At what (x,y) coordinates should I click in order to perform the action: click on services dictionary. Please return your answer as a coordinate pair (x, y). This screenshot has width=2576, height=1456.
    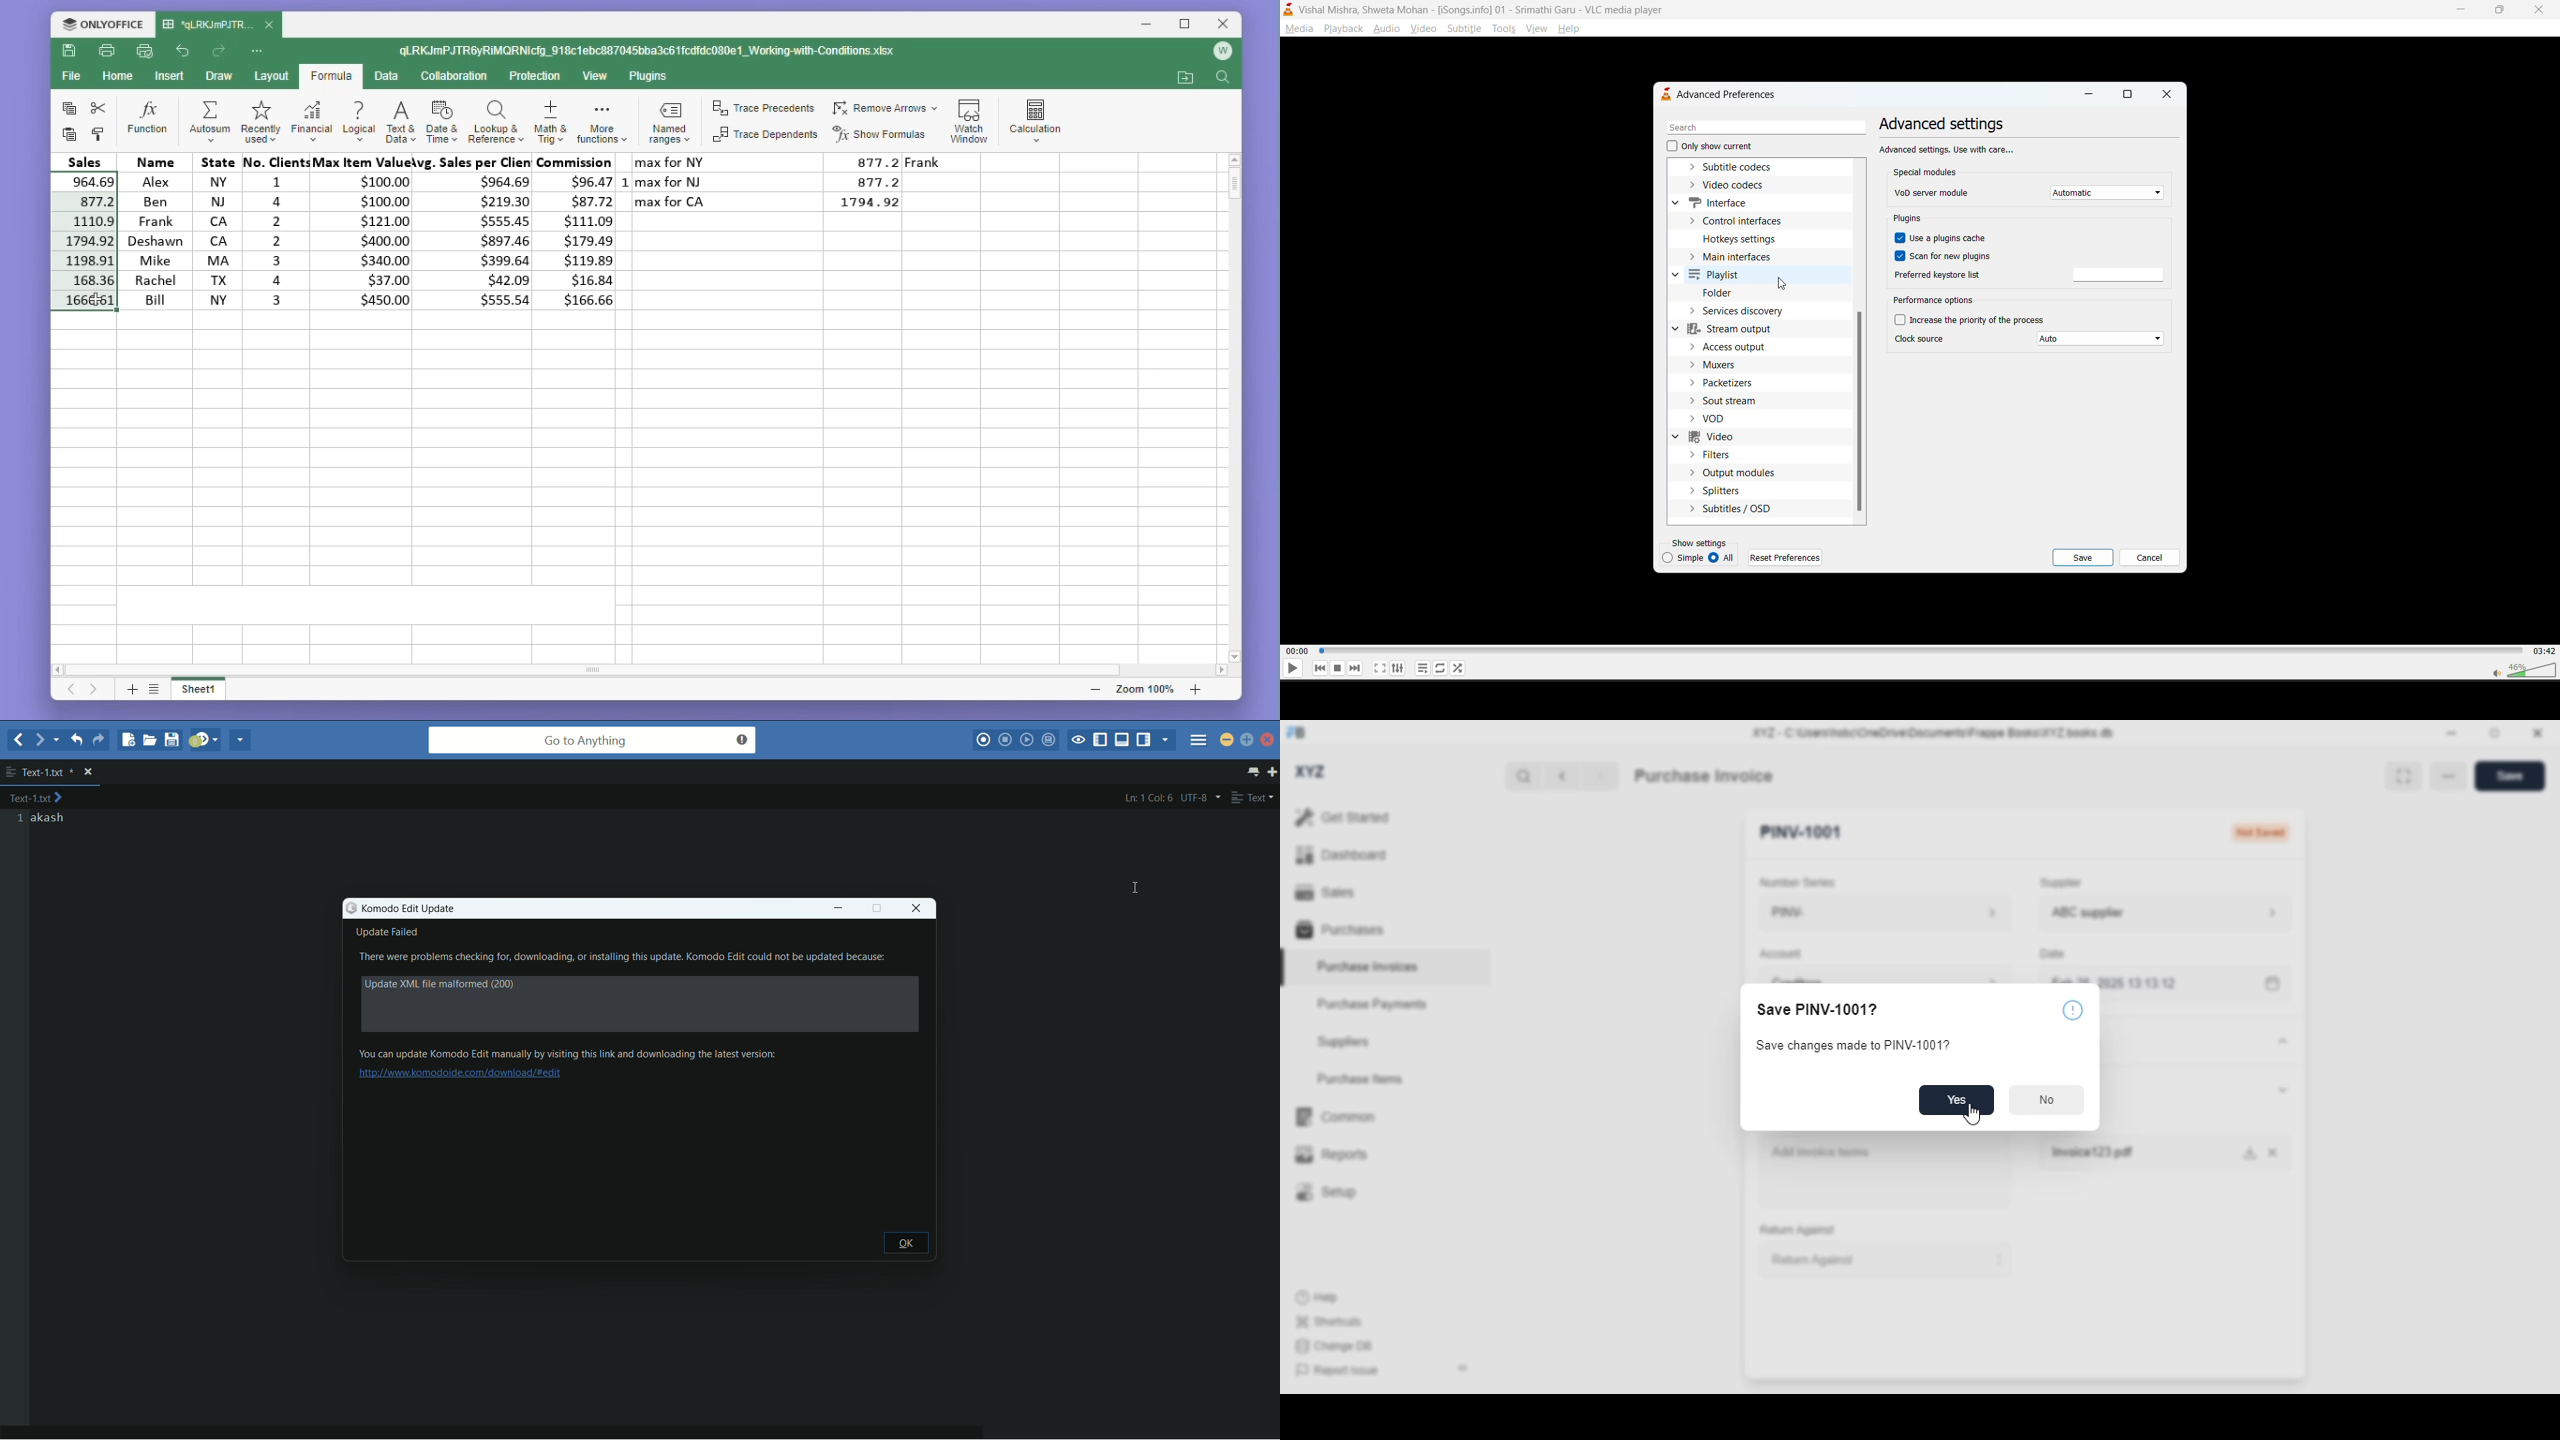
    Looking at the image, I should click on (1748, 313).